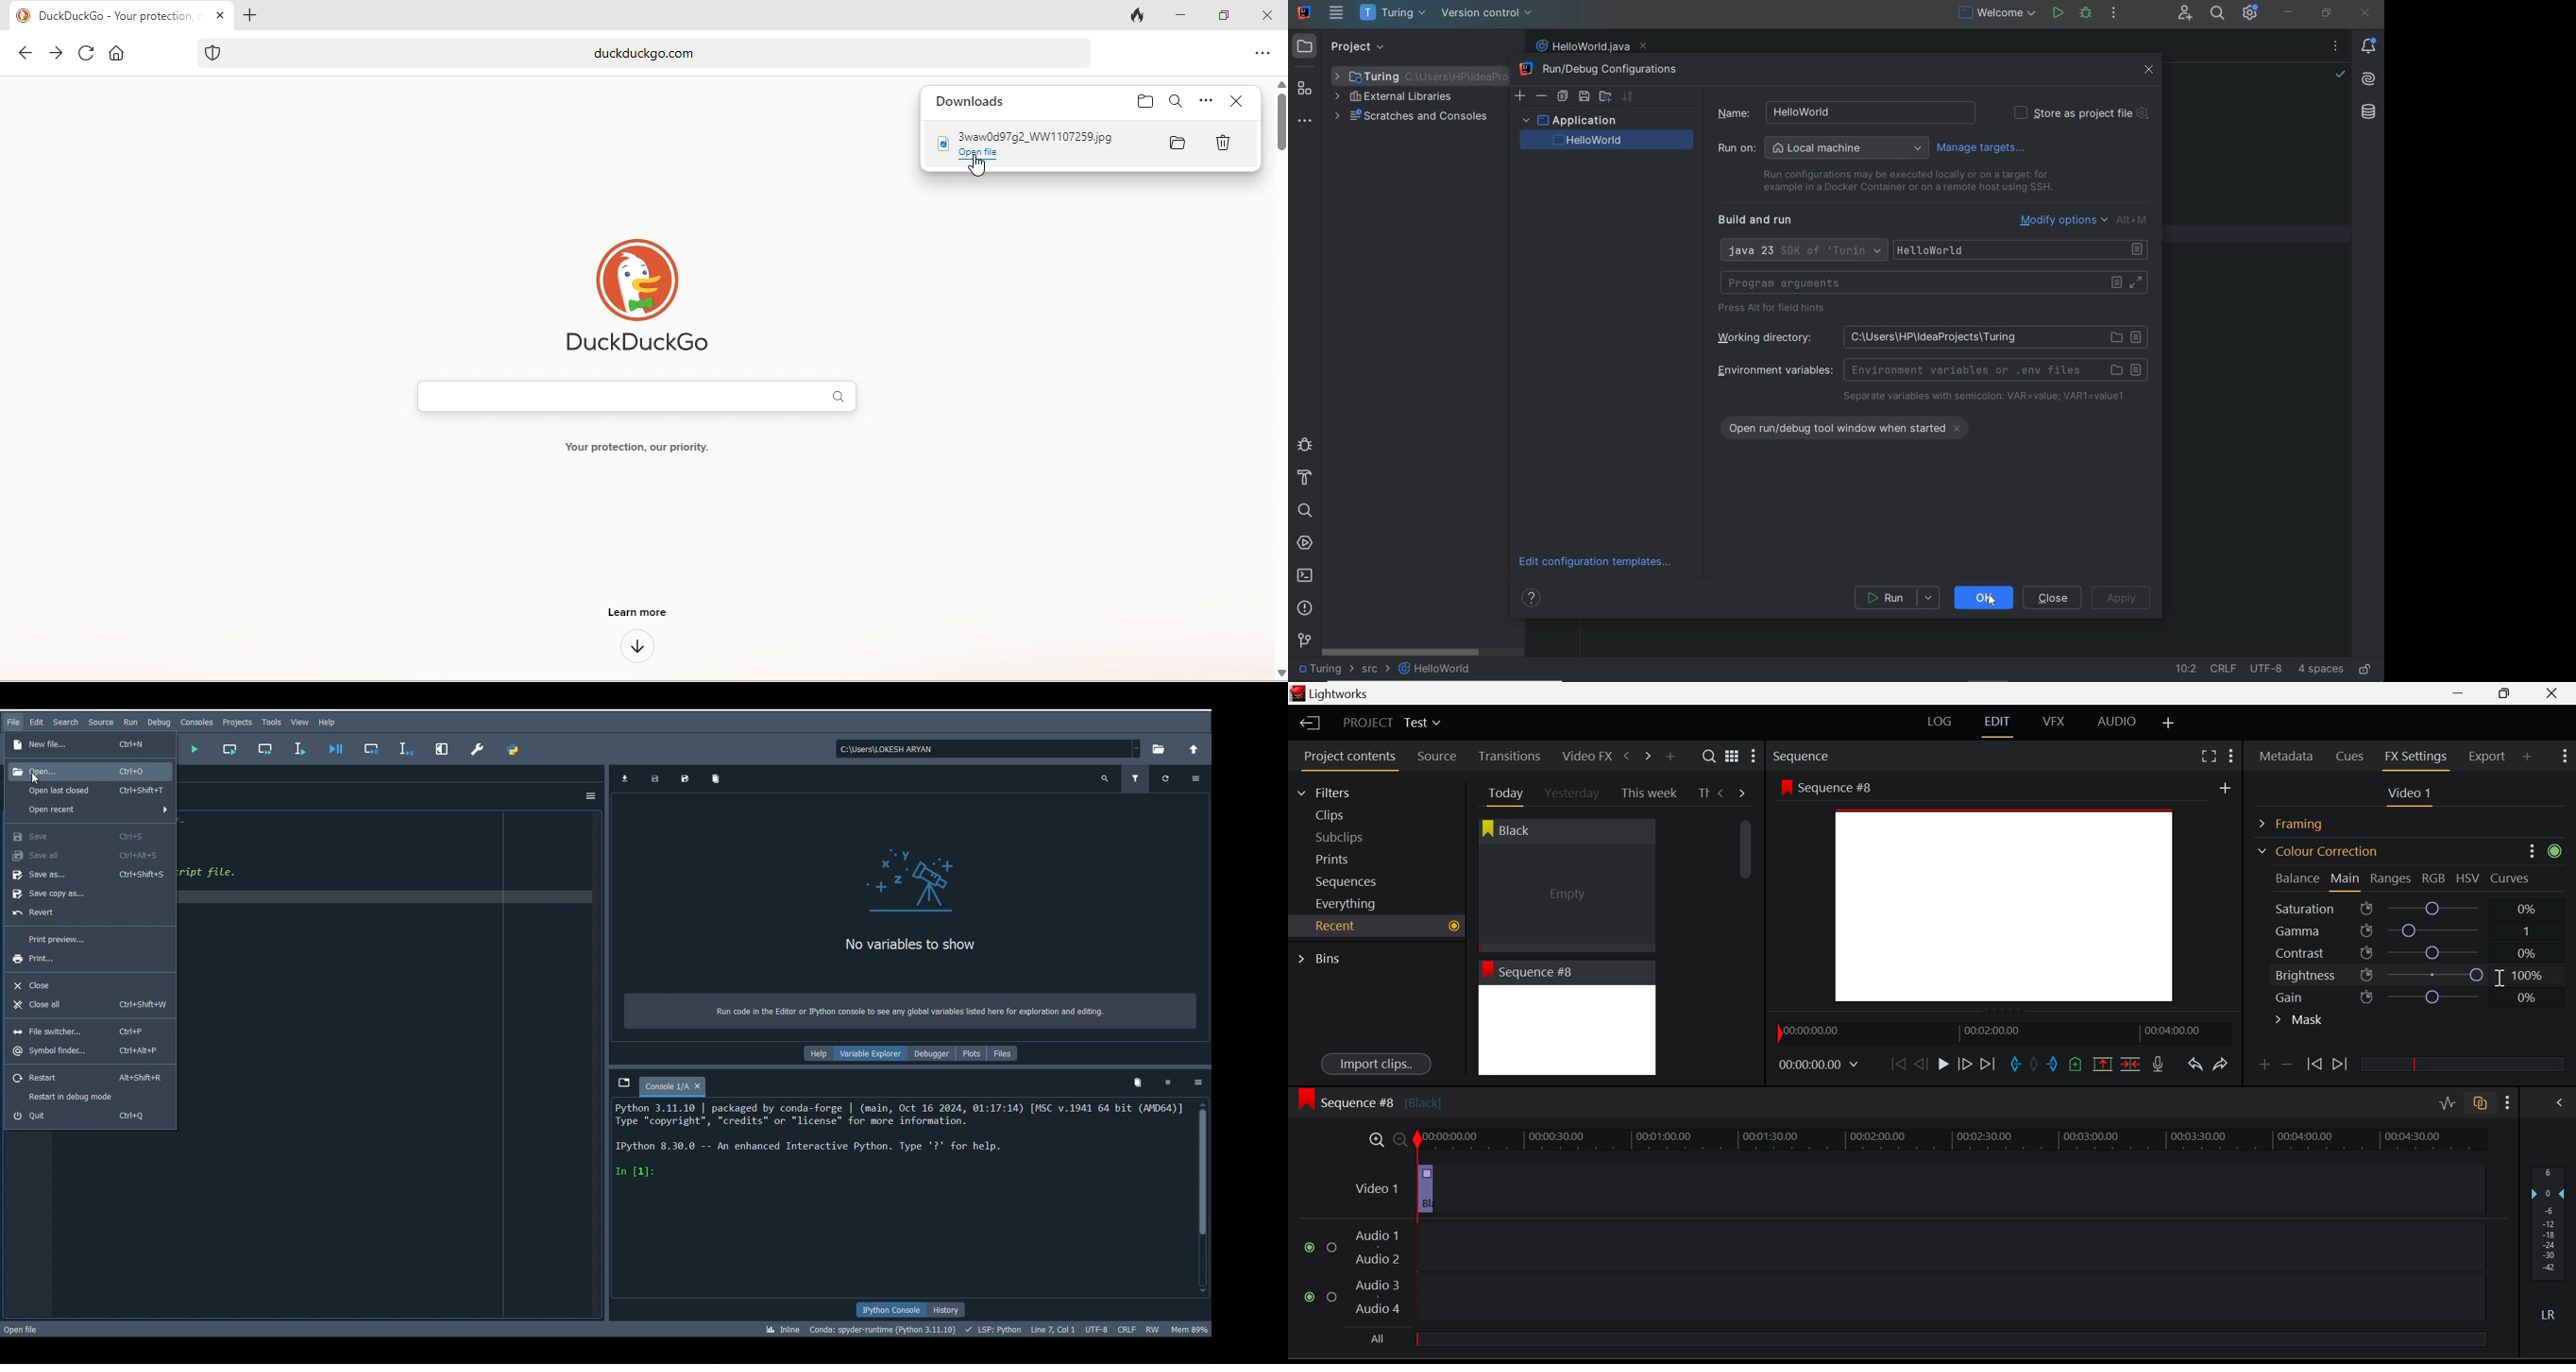 This screenshot has width=2576, height=1372. What do you see at coordinates (1206, 102) in the screenshot?
I see `option` at bounding box center [1206, 102].